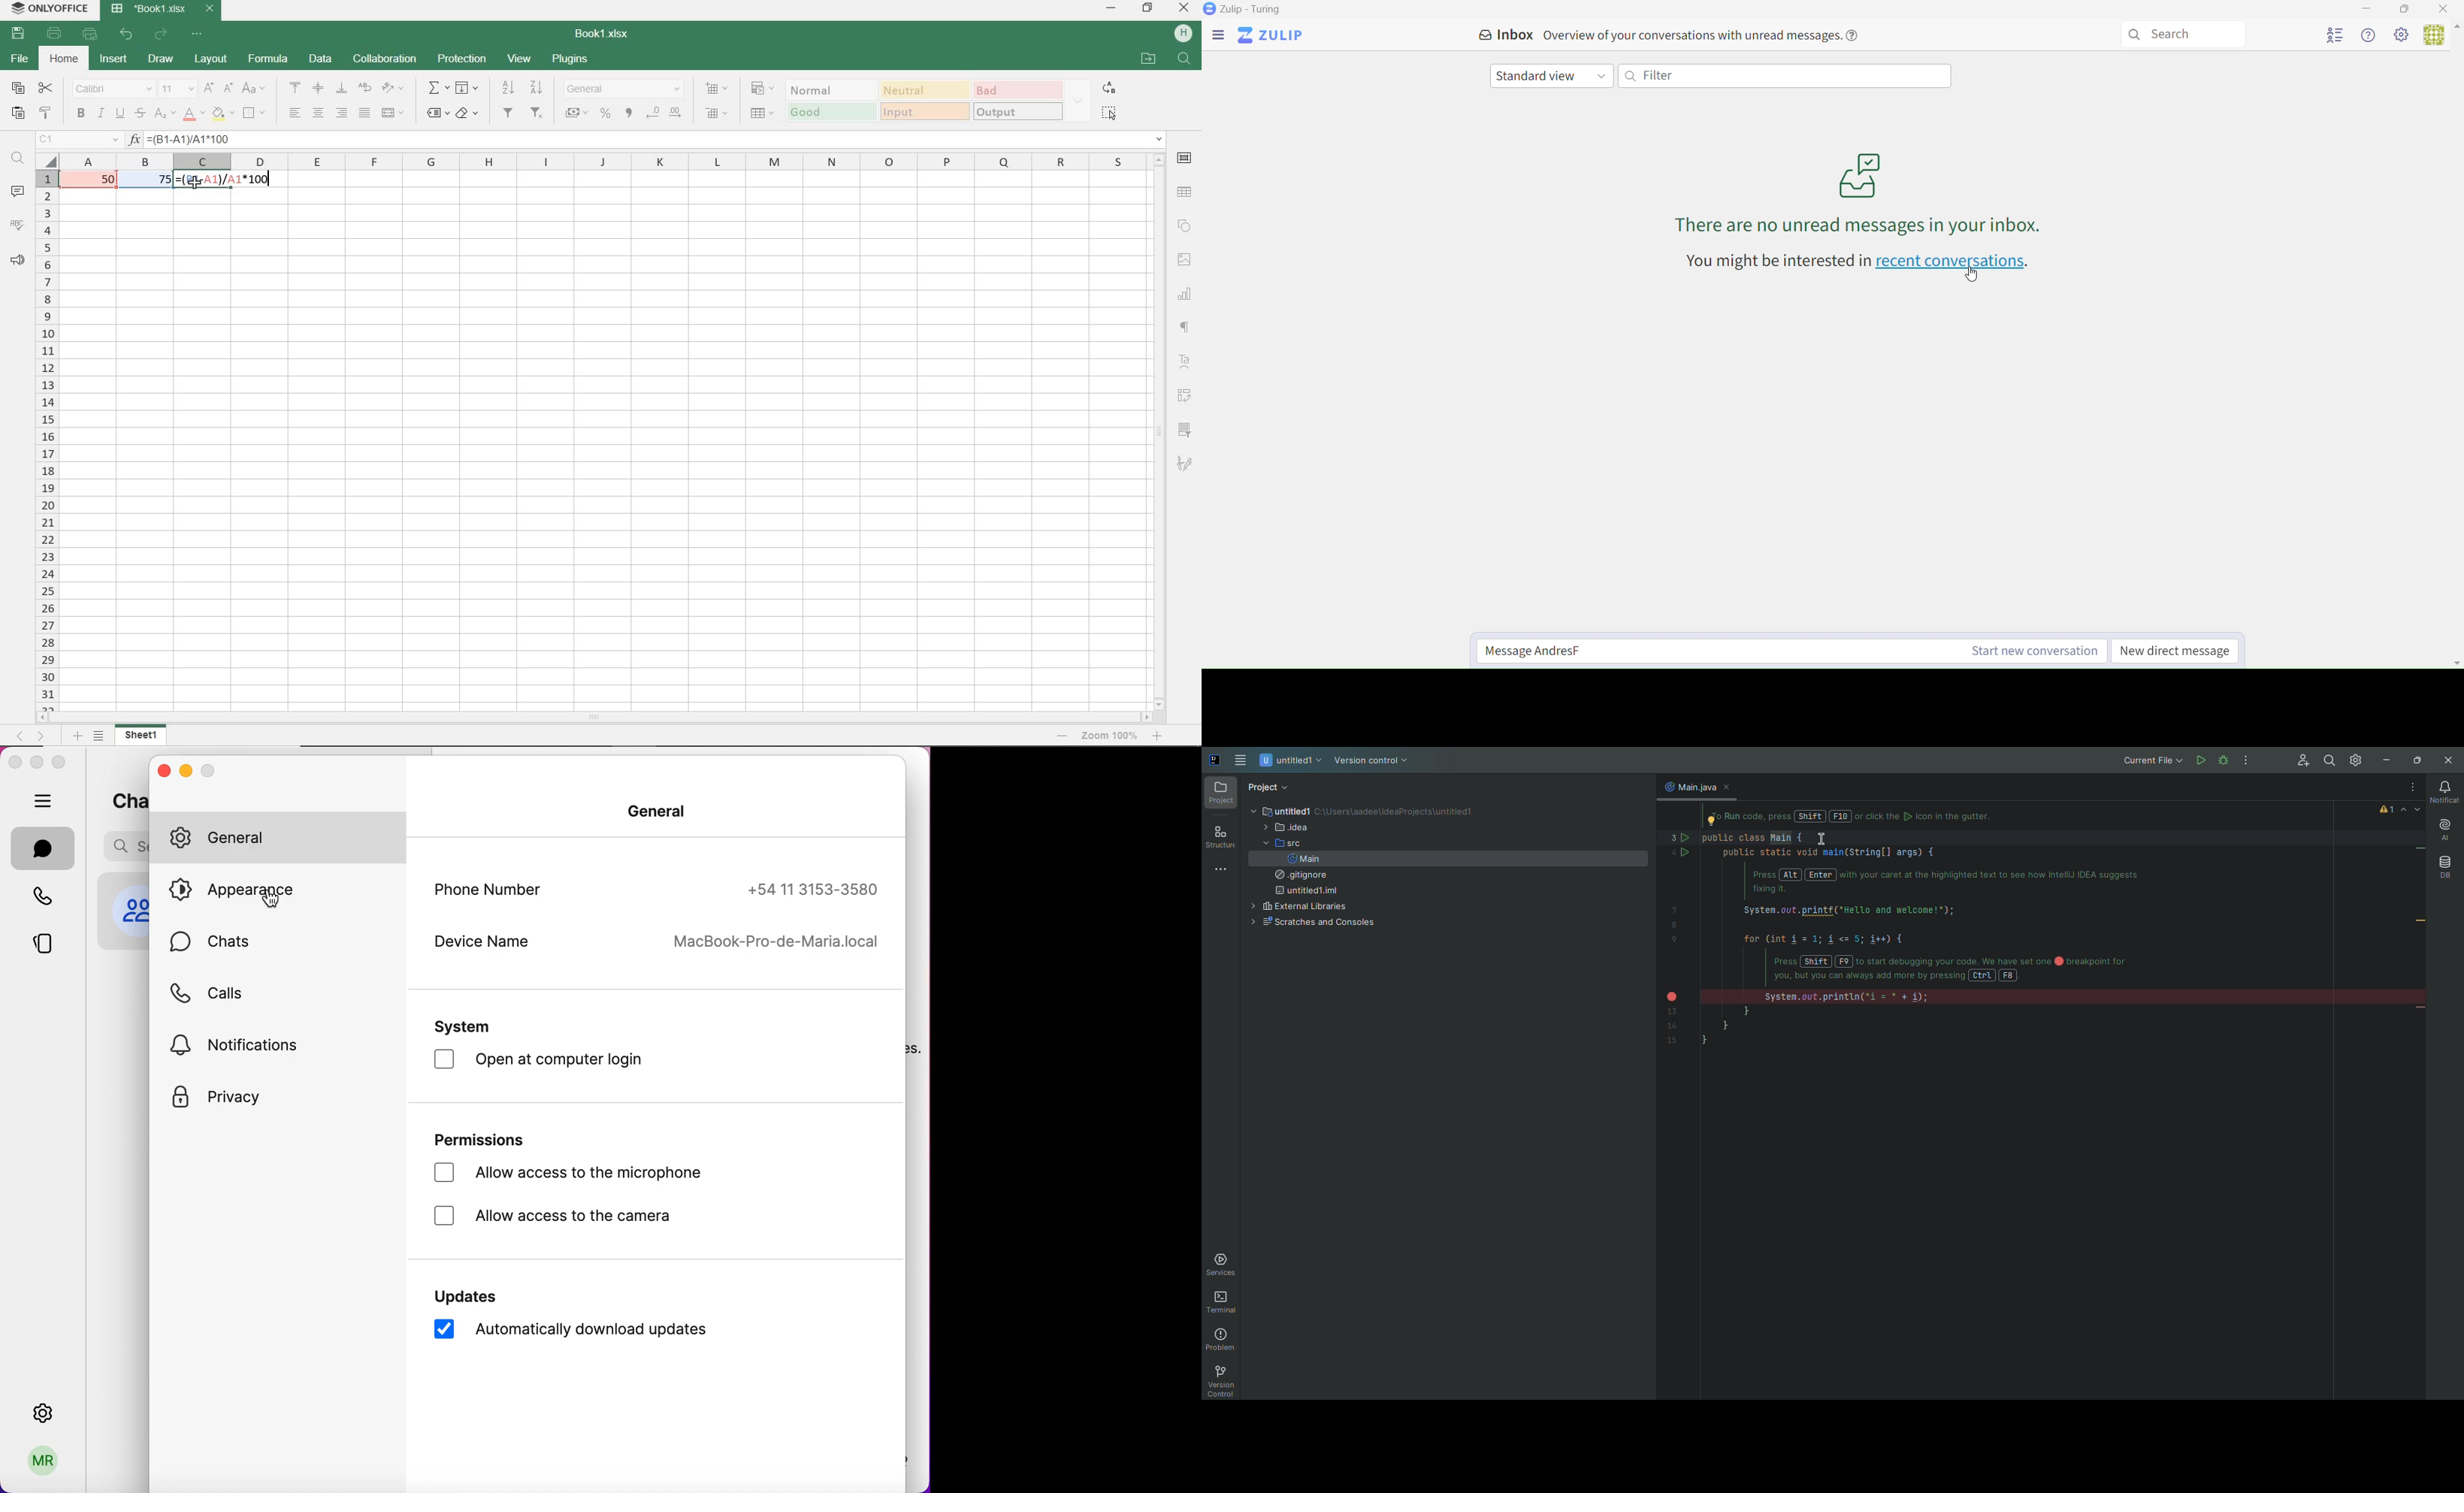 The height and width of the screenshot is (1512, 2464). Describe the element at coordinates (55, 35) in the screenshot. I see `print` at that location.